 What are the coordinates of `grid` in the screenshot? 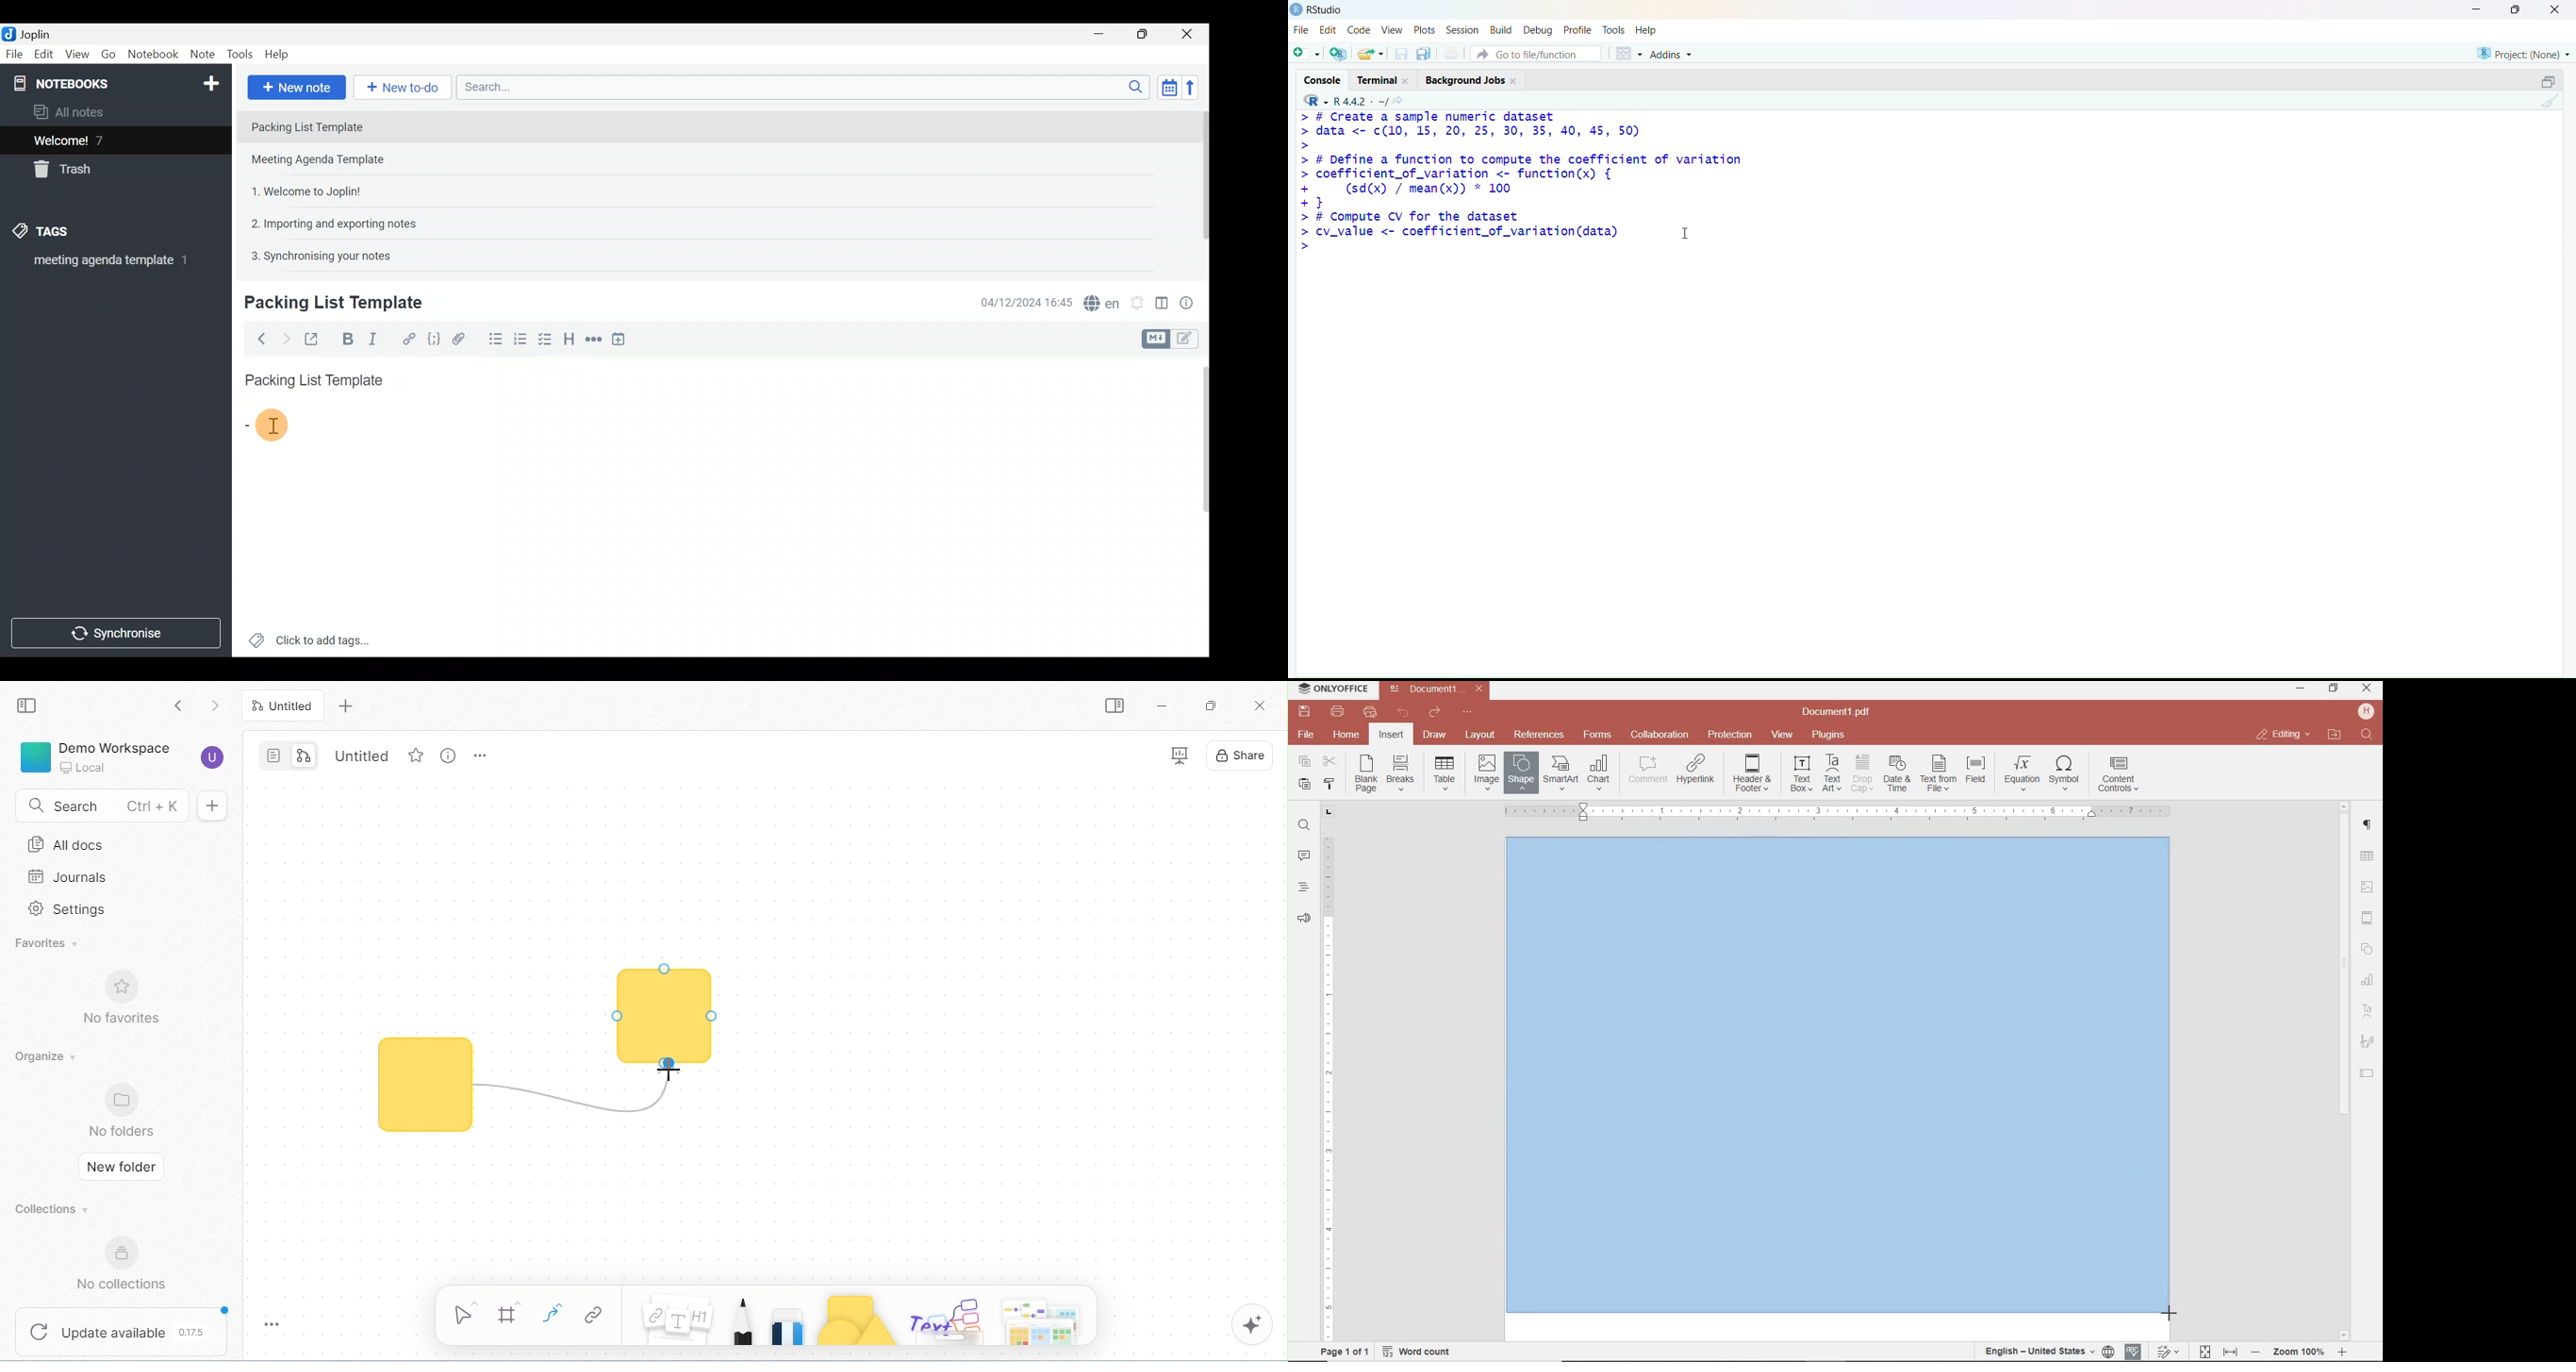 It's located at (1630, 54).